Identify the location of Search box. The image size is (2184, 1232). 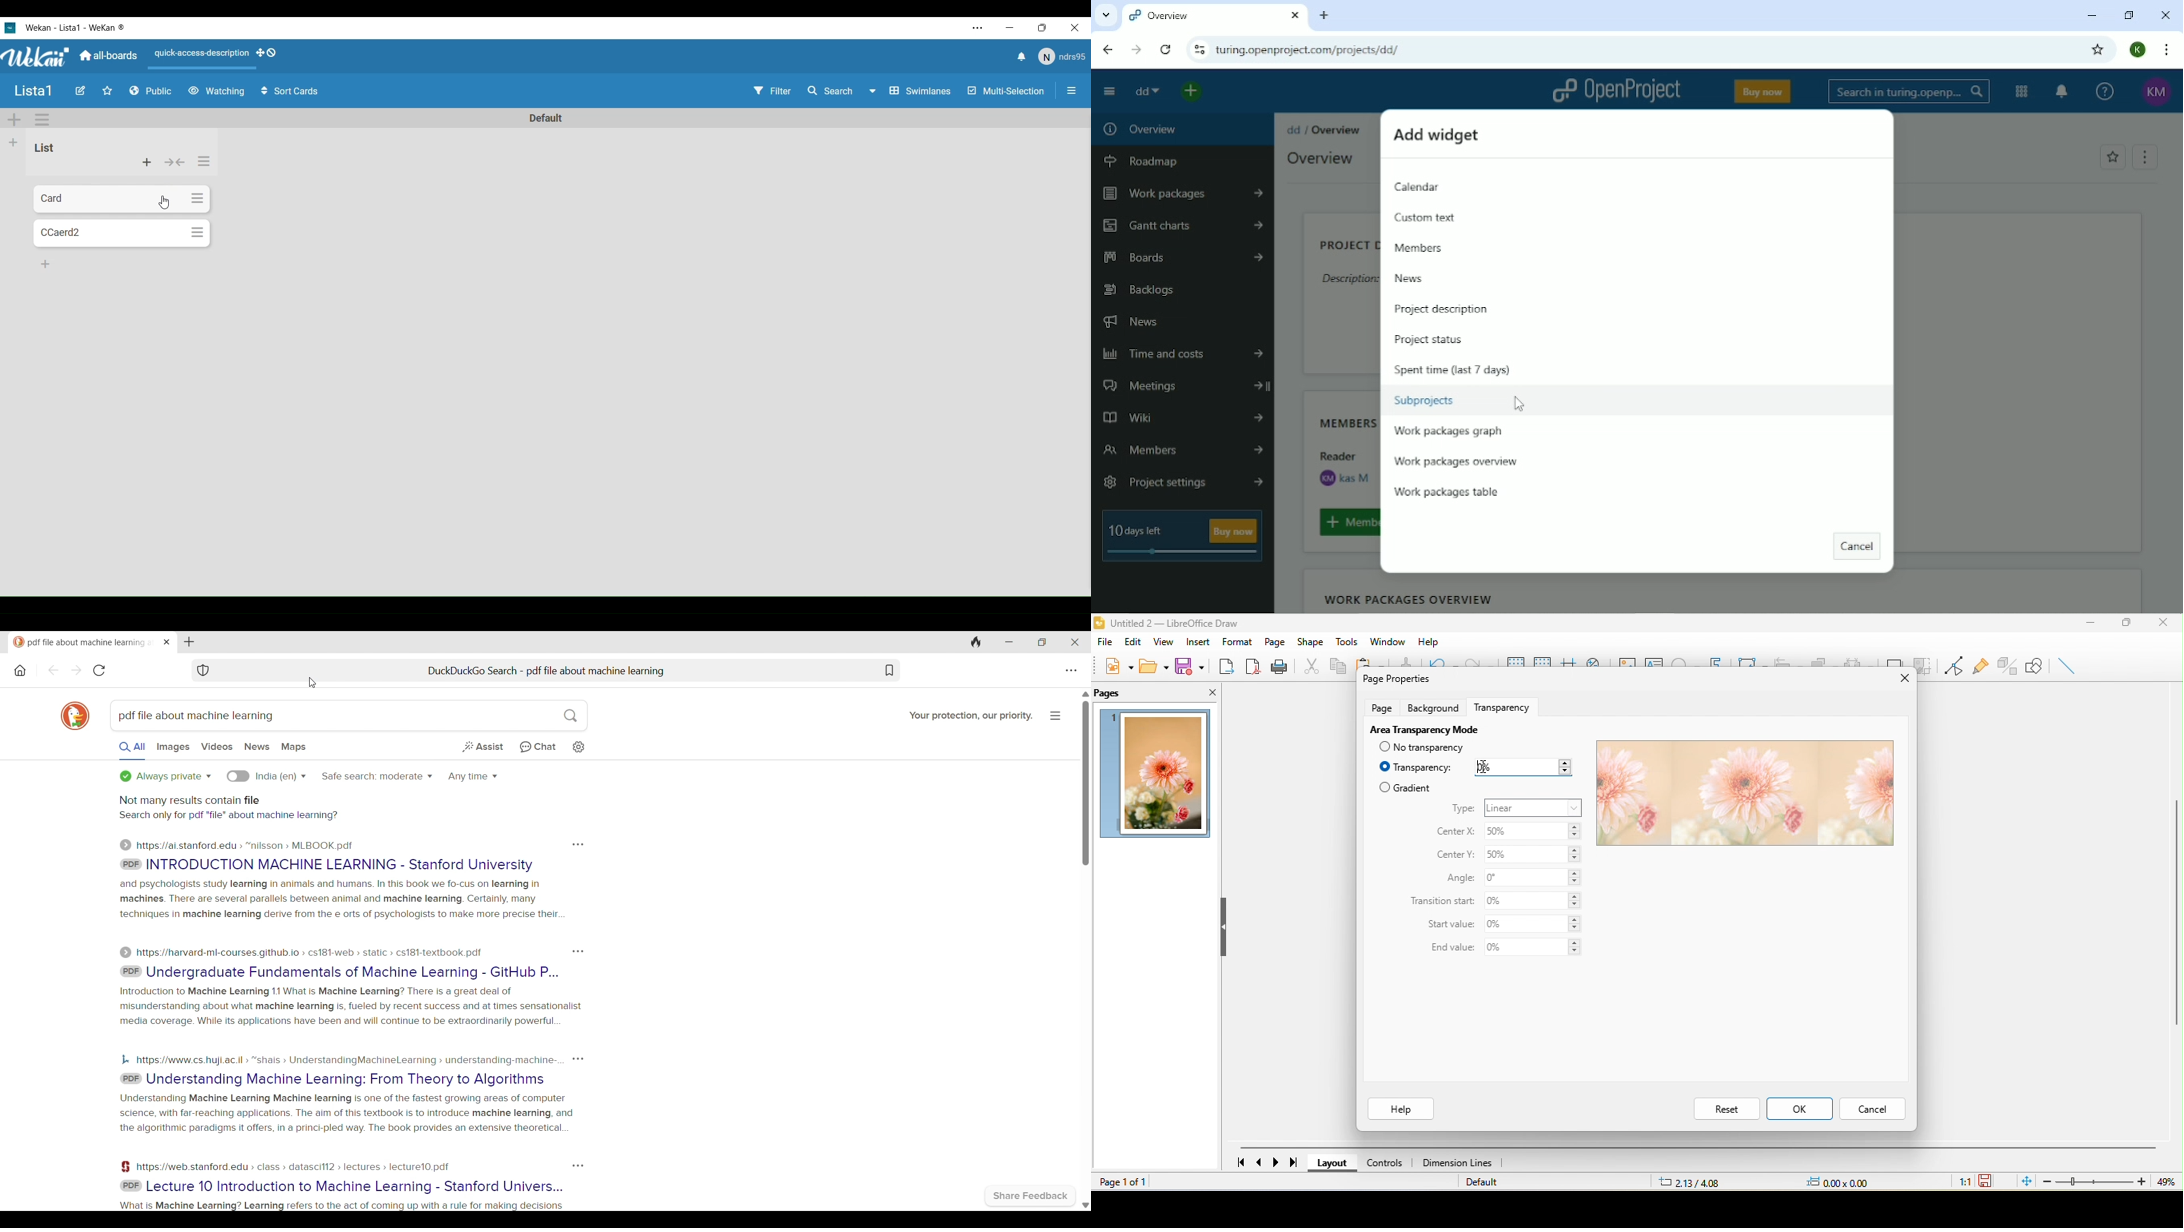
(431, 716).